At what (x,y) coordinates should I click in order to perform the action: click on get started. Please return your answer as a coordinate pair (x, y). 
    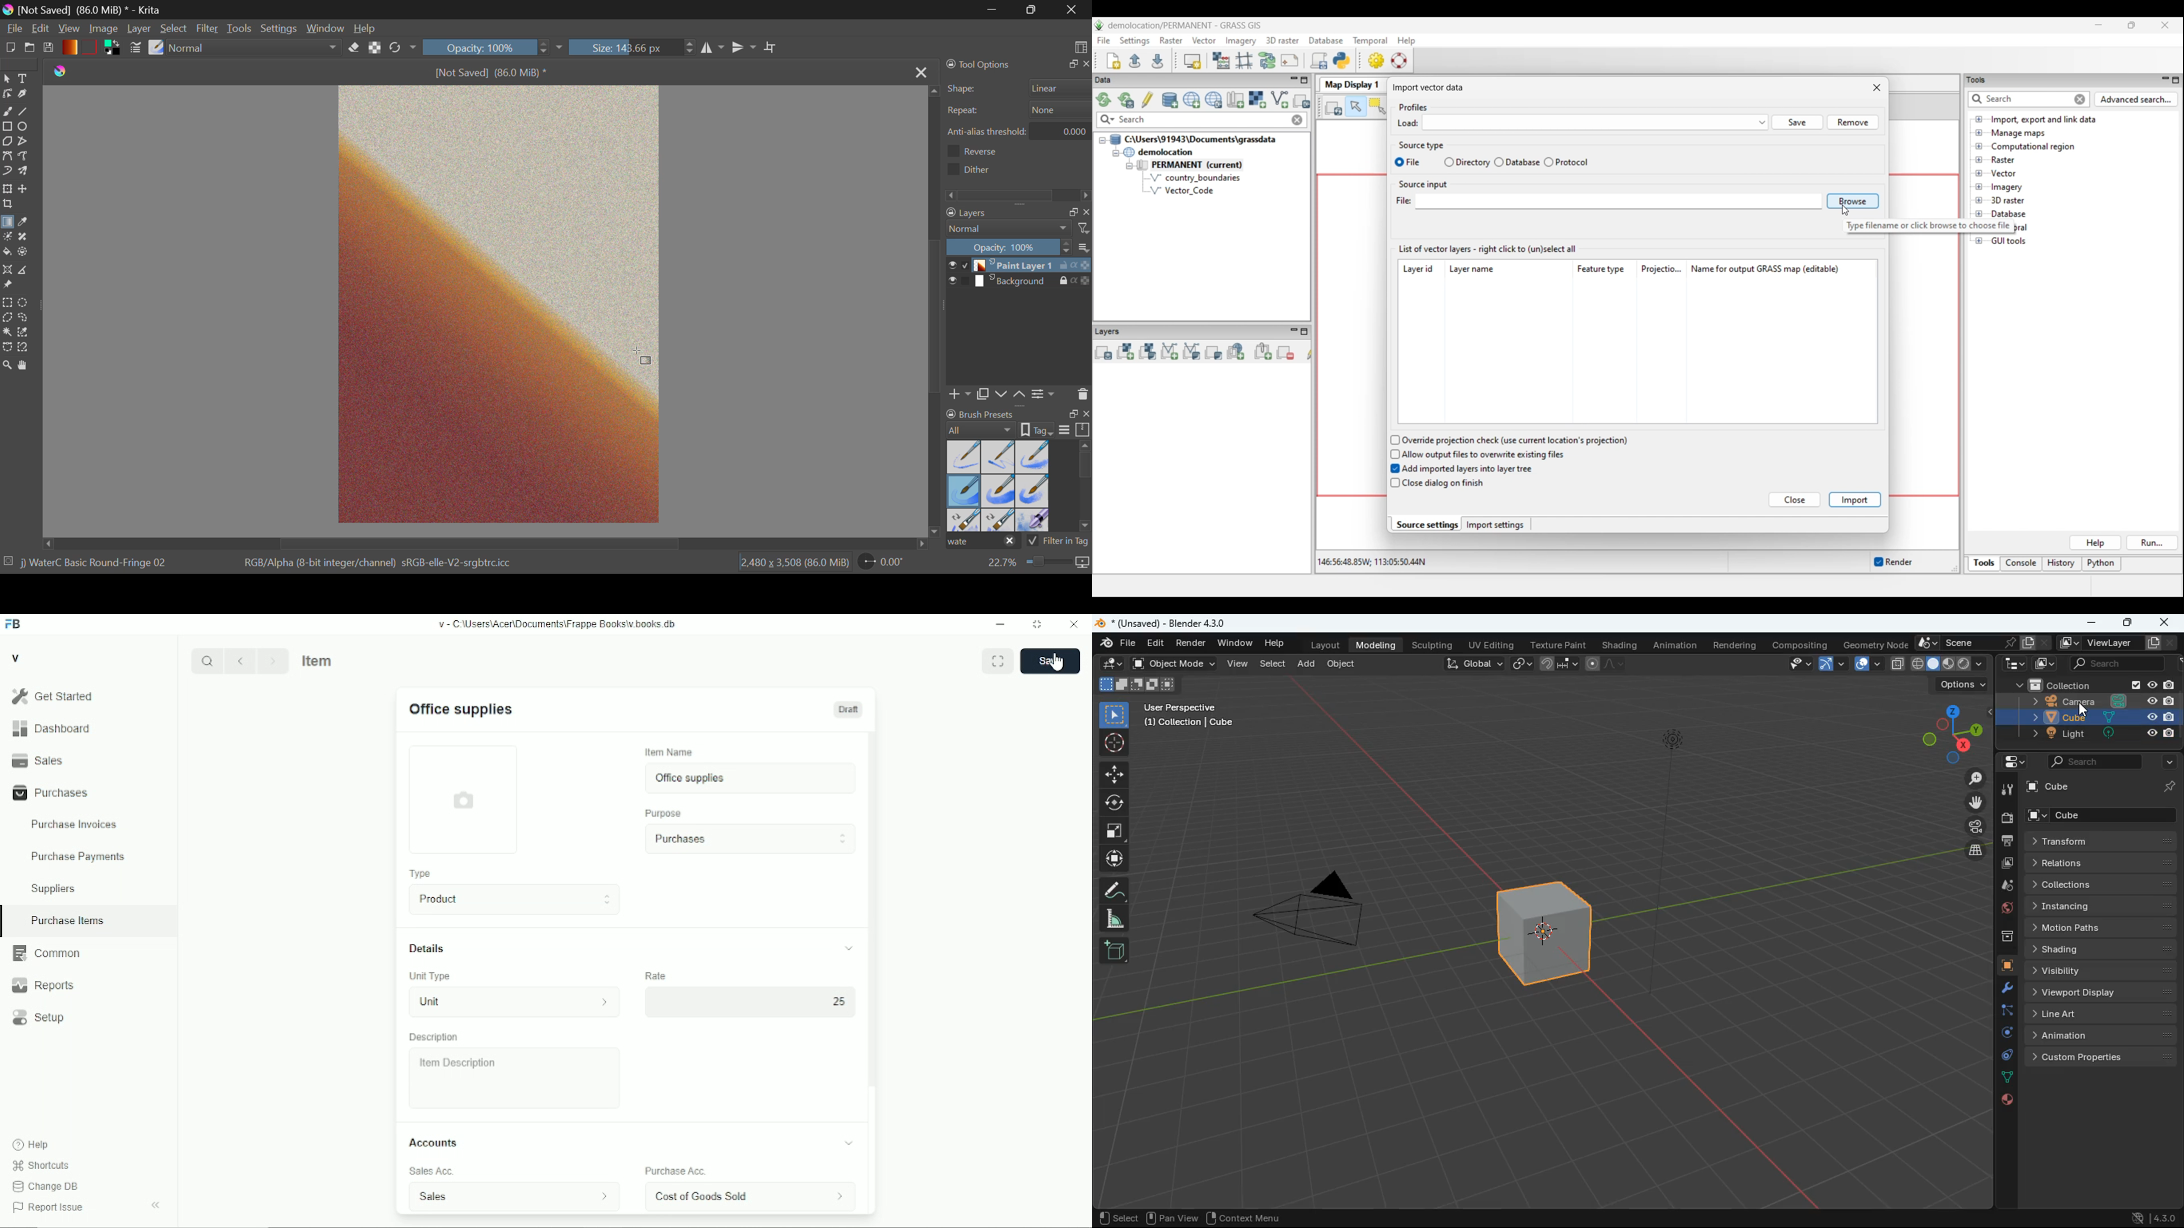
    Looking at the image, I should click on (53, 696).